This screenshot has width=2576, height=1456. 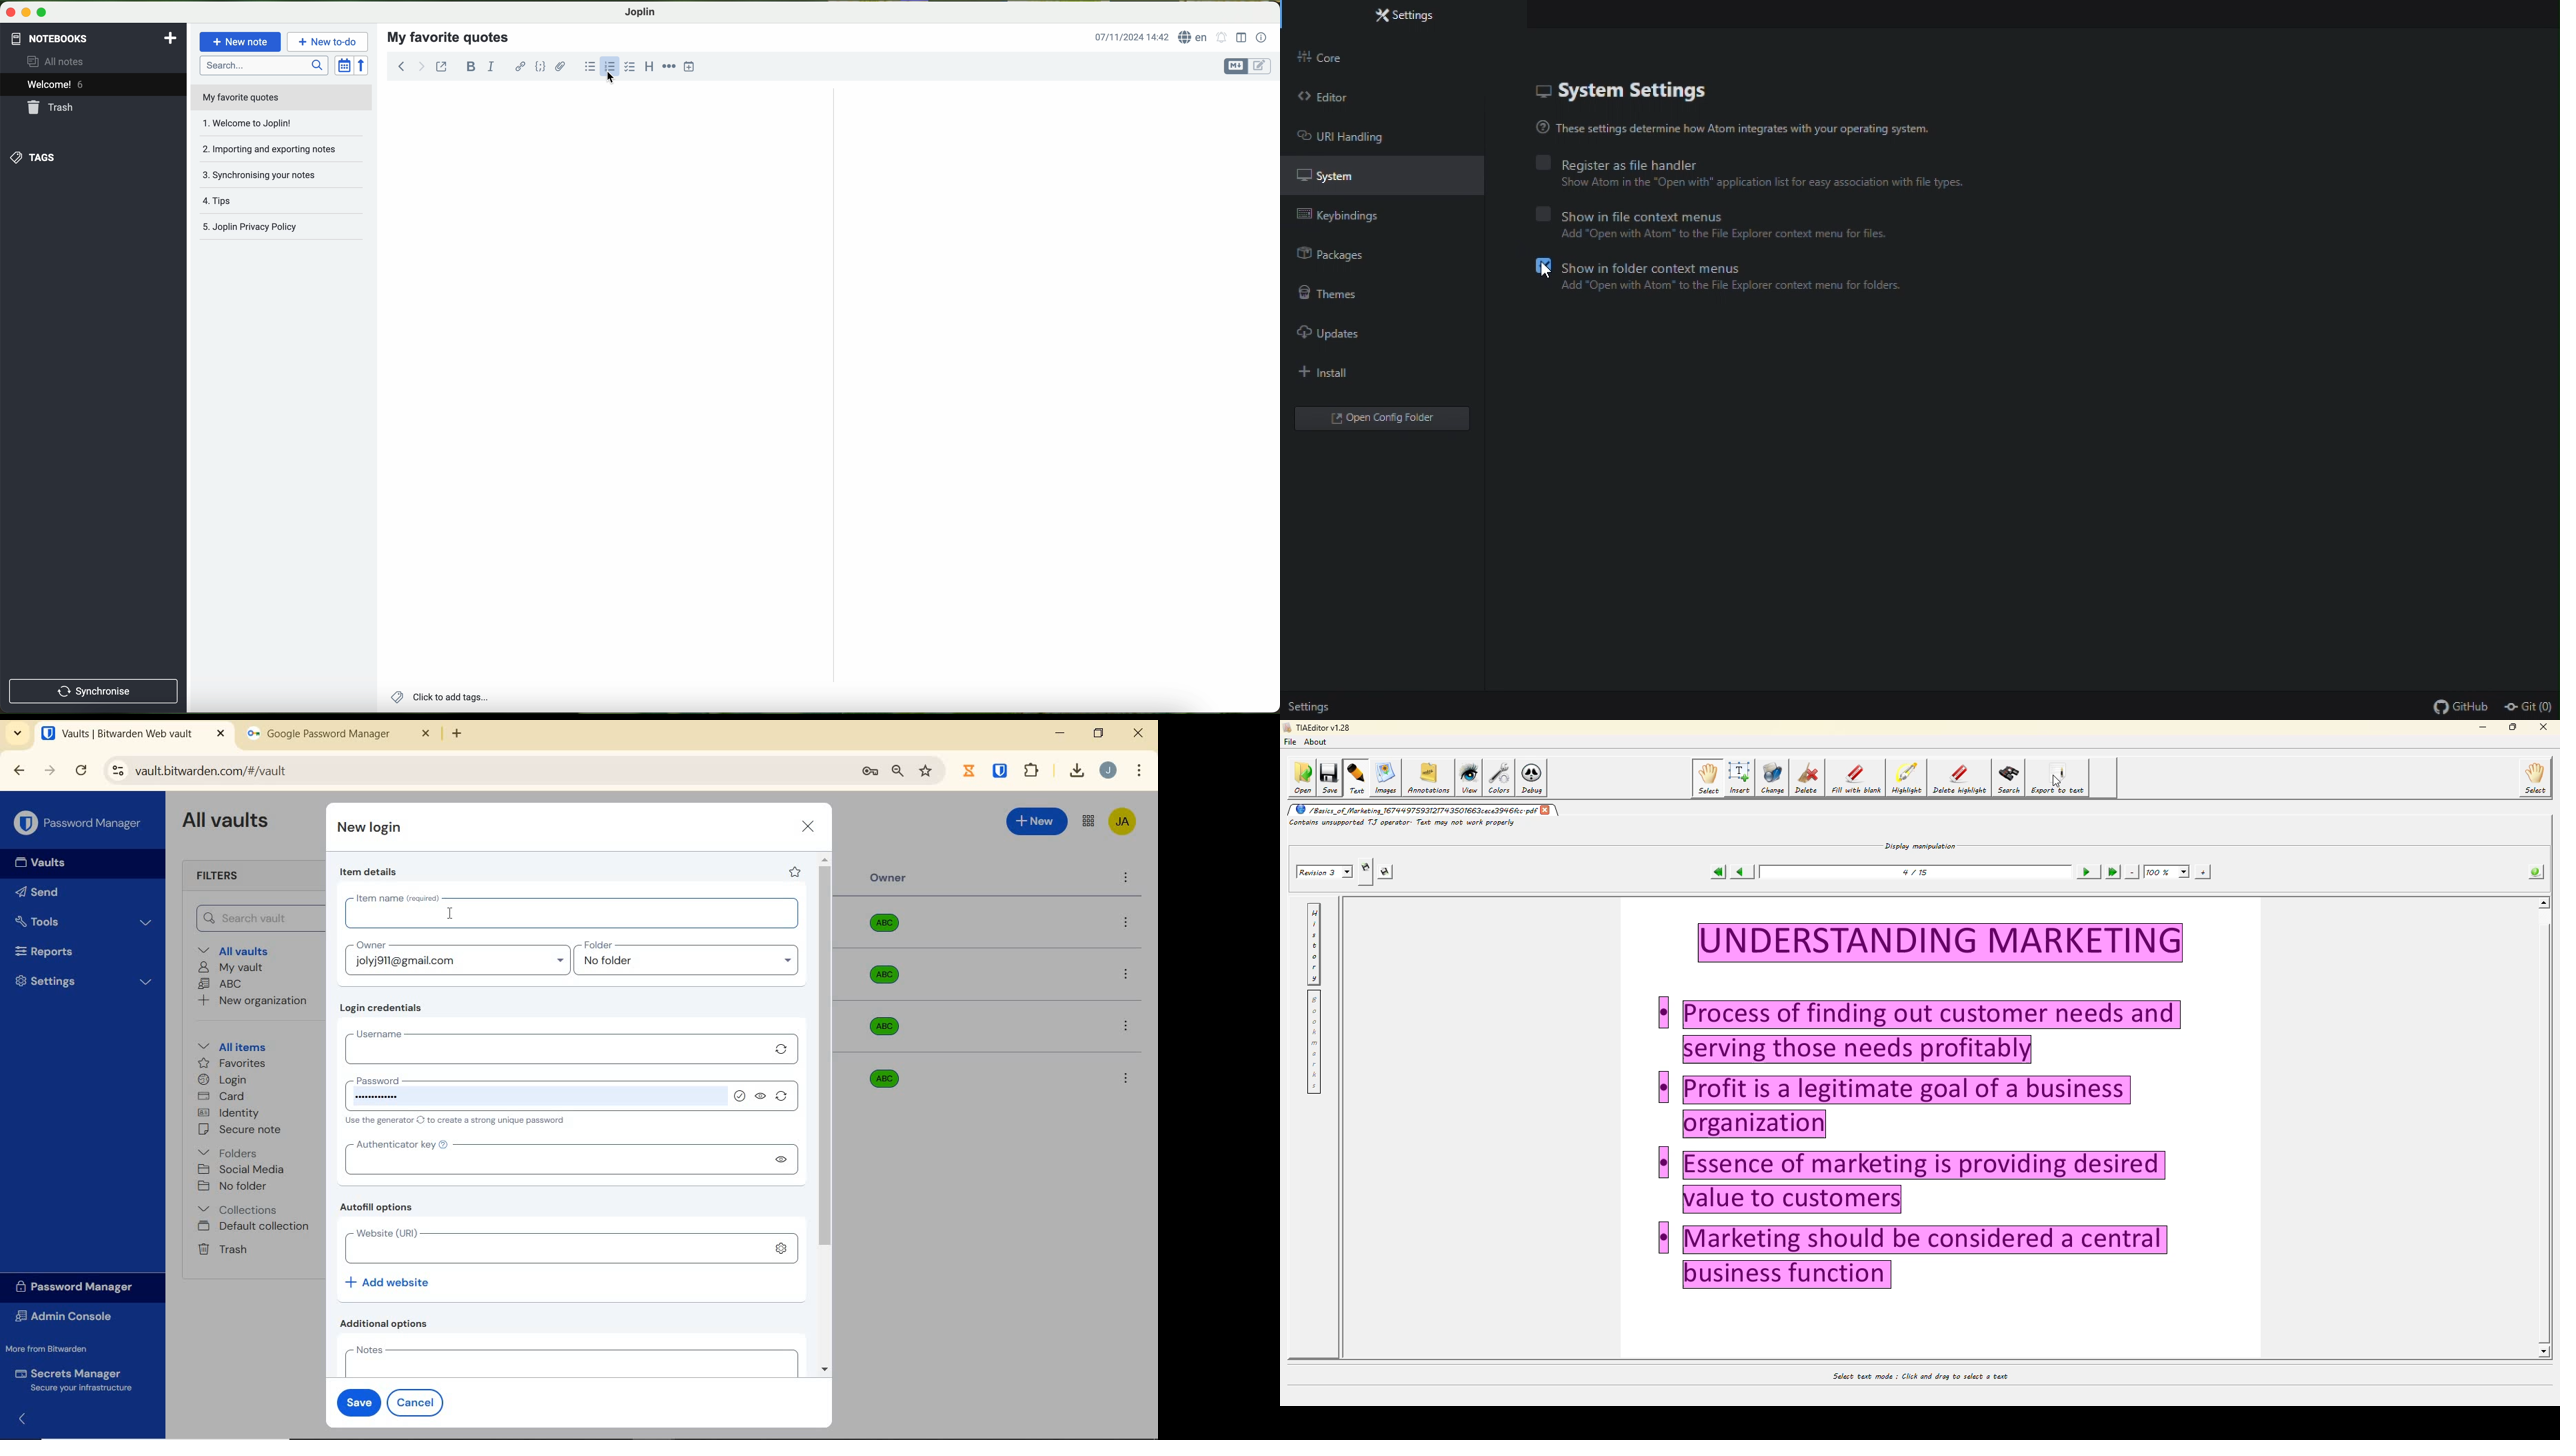 What do you see at coordinates (650, 67) in the screenshot?
I see `heading` at bounding box center [650, 67].